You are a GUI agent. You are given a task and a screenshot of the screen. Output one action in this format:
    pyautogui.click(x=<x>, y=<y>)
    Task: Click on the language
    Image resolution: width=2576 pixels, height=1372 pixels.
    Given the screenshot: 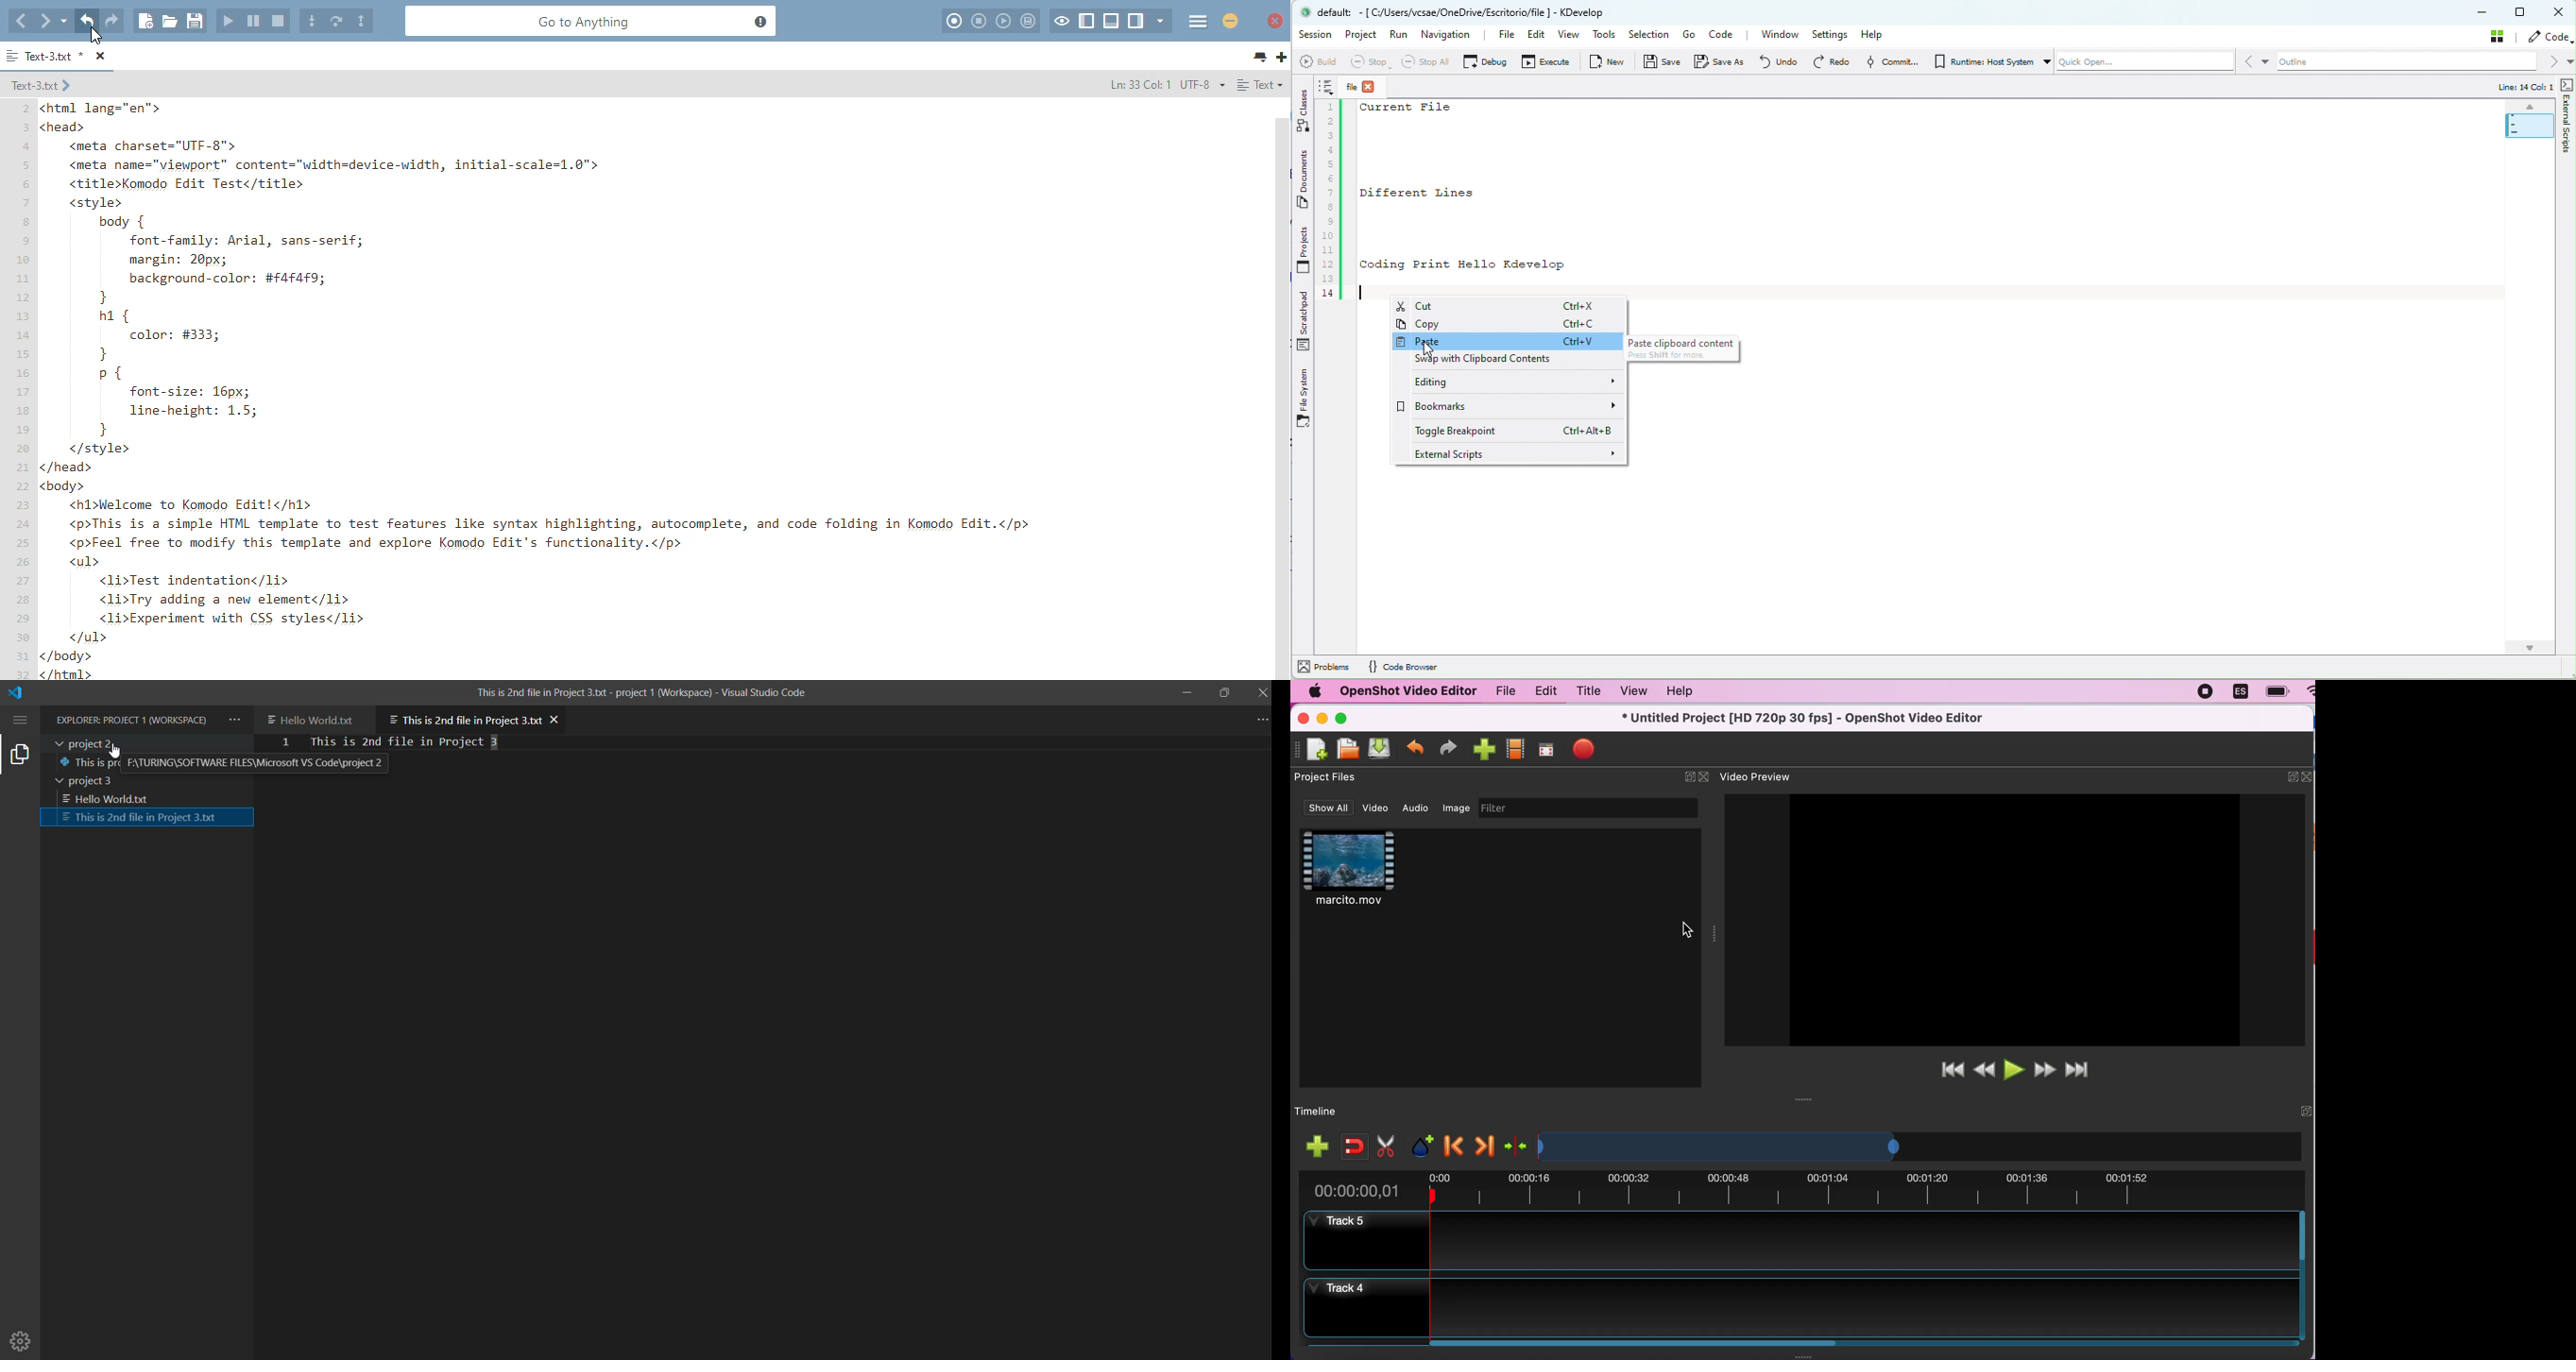 What is the action you would take?
    pyautogui.click(x=2240, y=691)
    